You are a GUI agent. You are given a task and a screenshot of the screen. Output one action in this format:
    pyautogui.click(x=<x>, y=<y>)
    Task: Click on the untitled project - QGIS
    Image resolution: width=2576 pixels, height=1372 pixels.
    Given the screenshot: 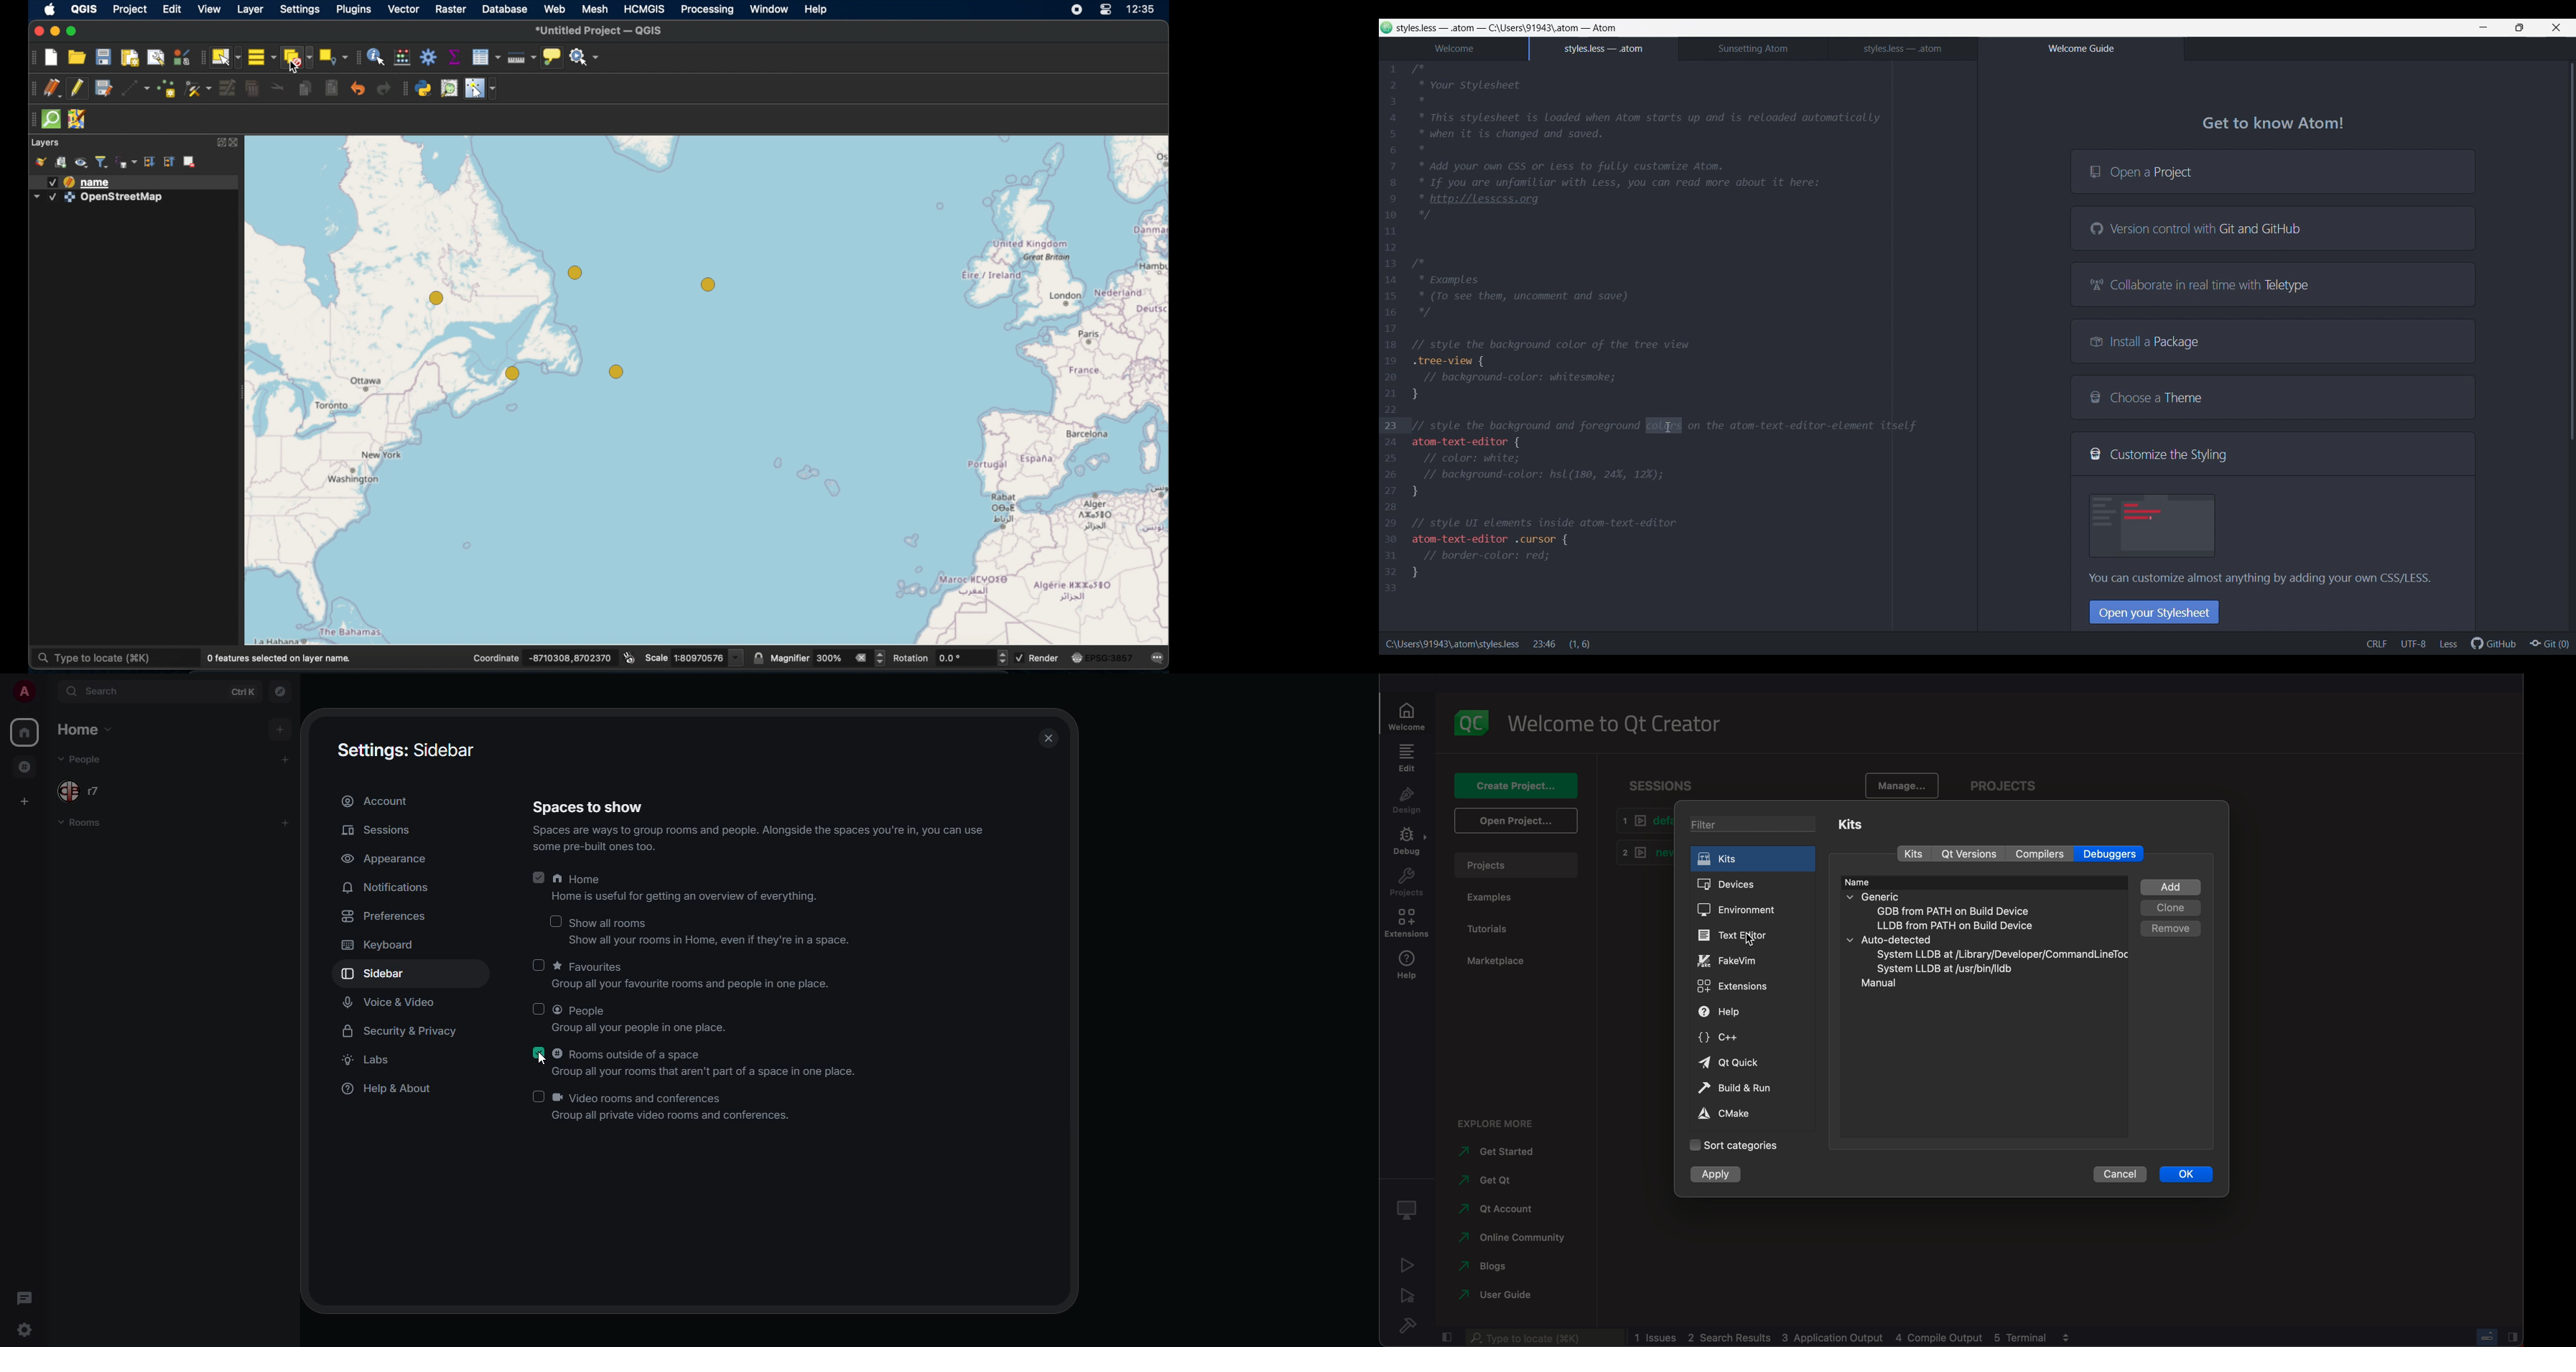 What is the action you would take?
    pyautogui.click(x=603, y=30)
    